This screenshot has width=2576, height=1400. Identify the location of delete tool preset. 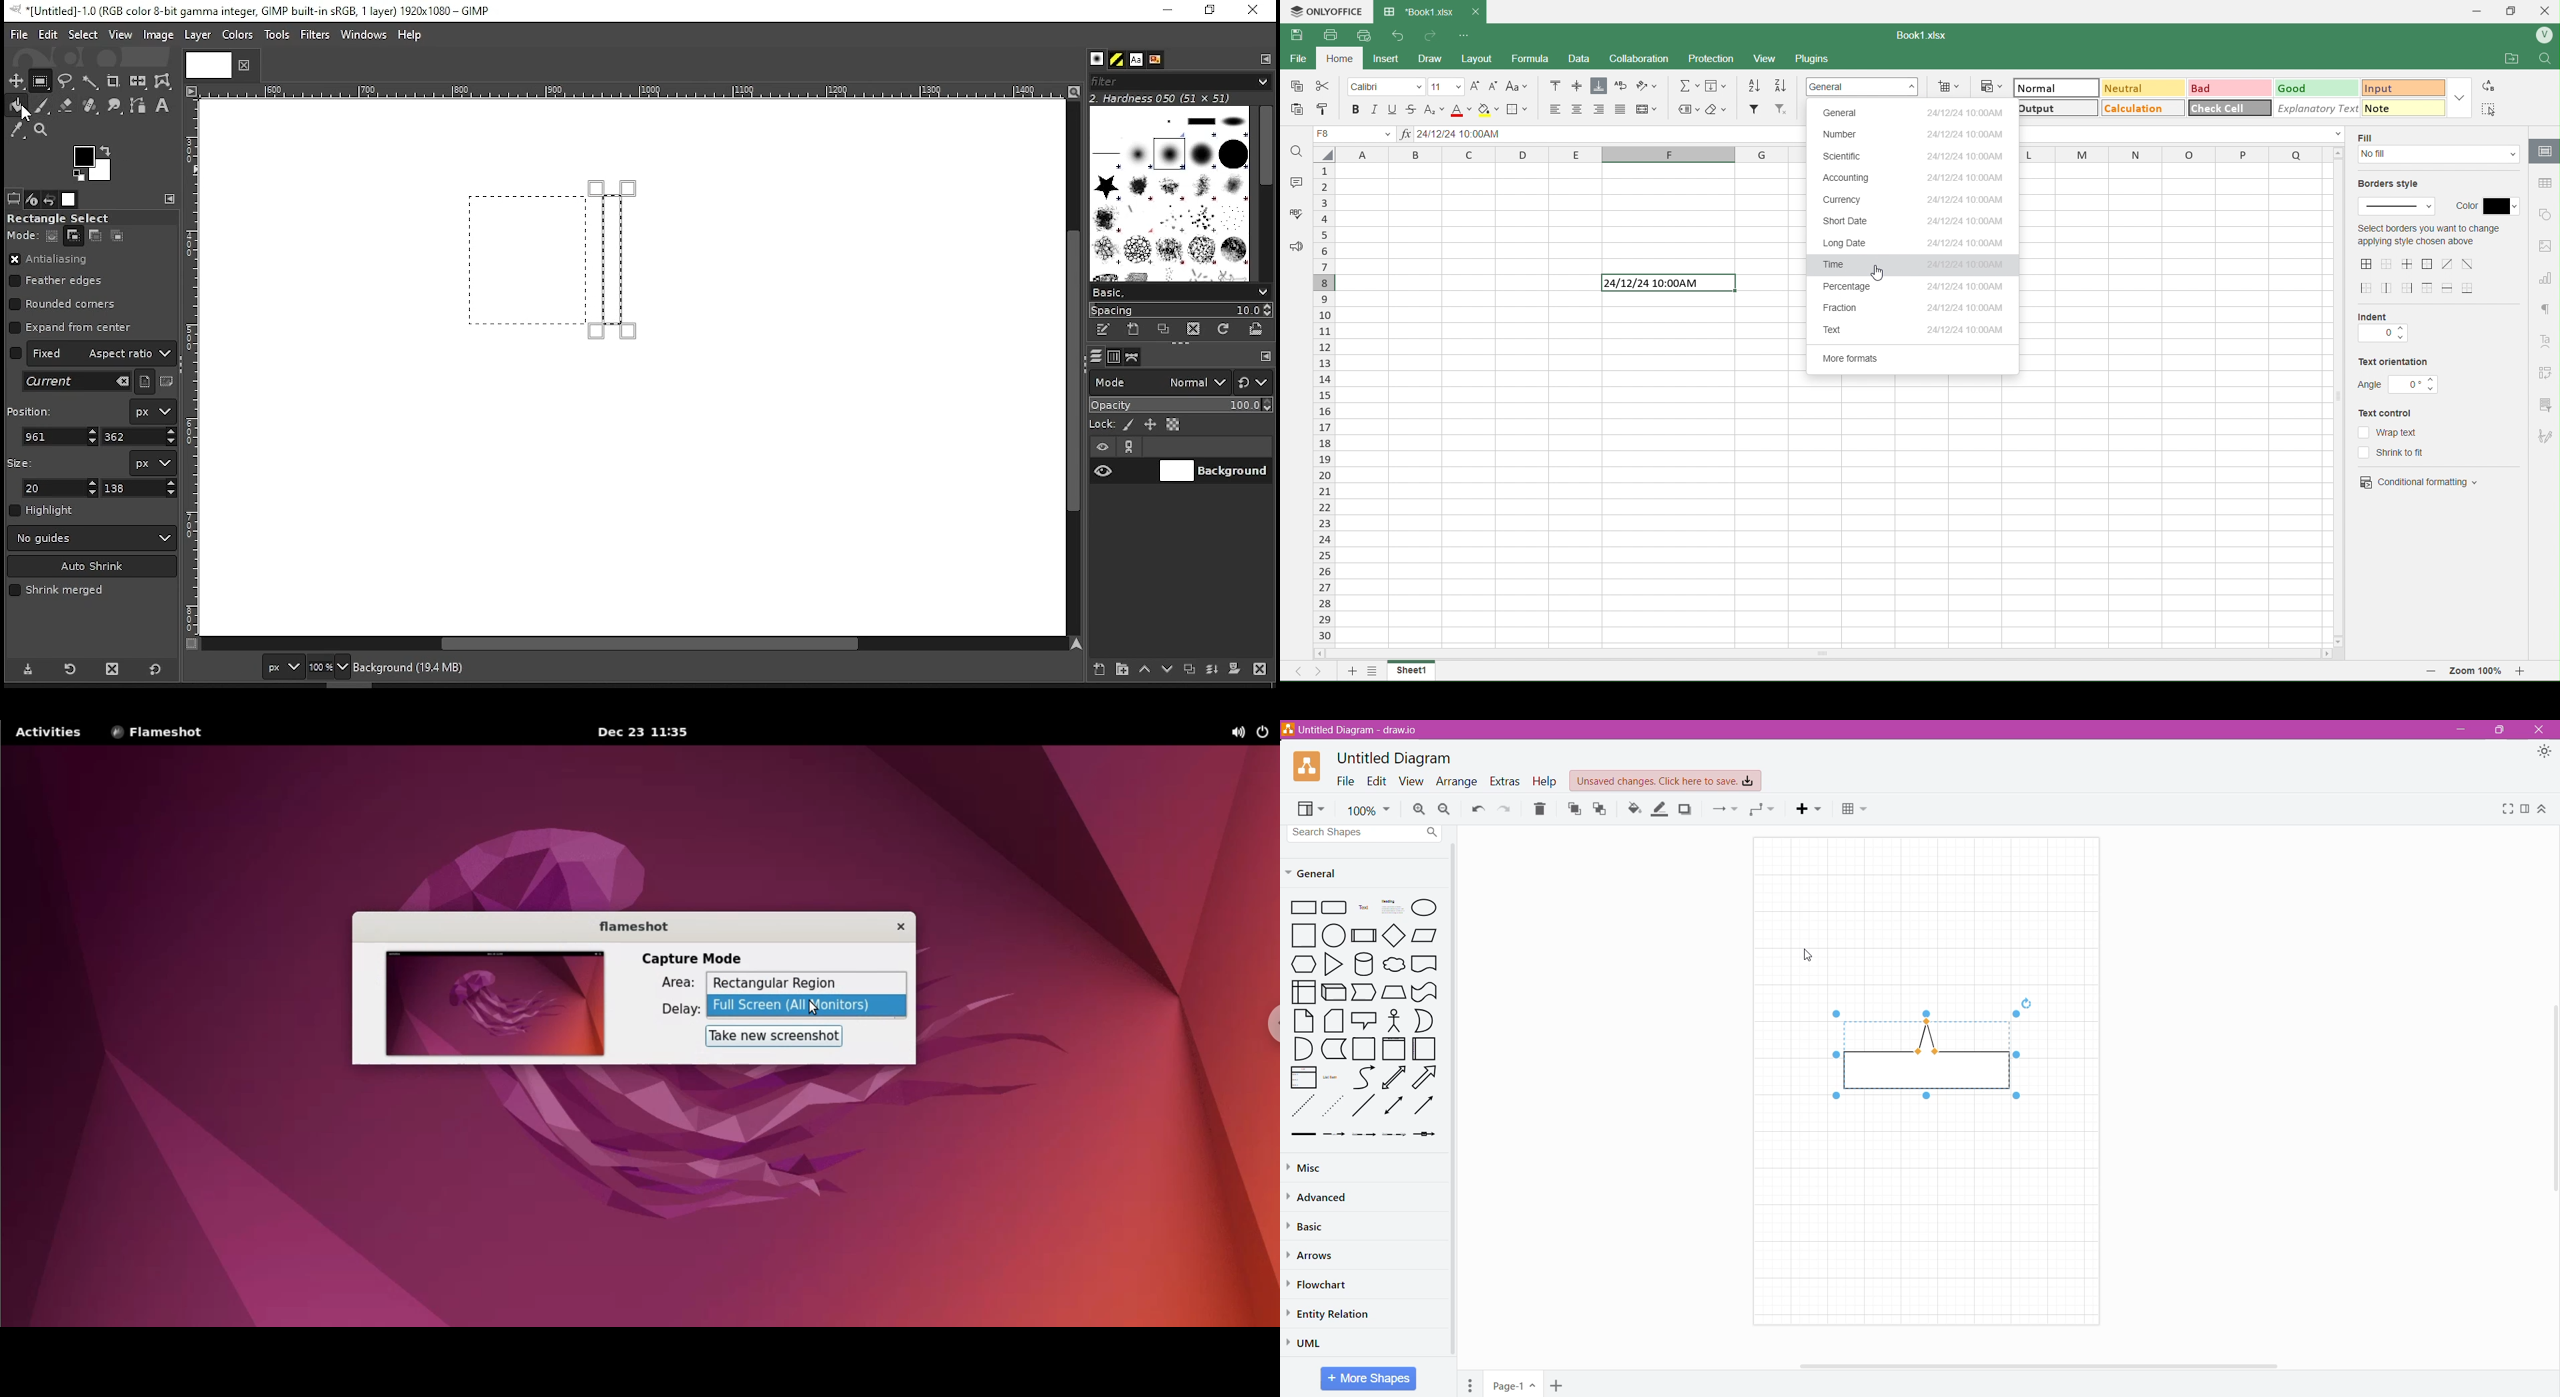
(118, 668).